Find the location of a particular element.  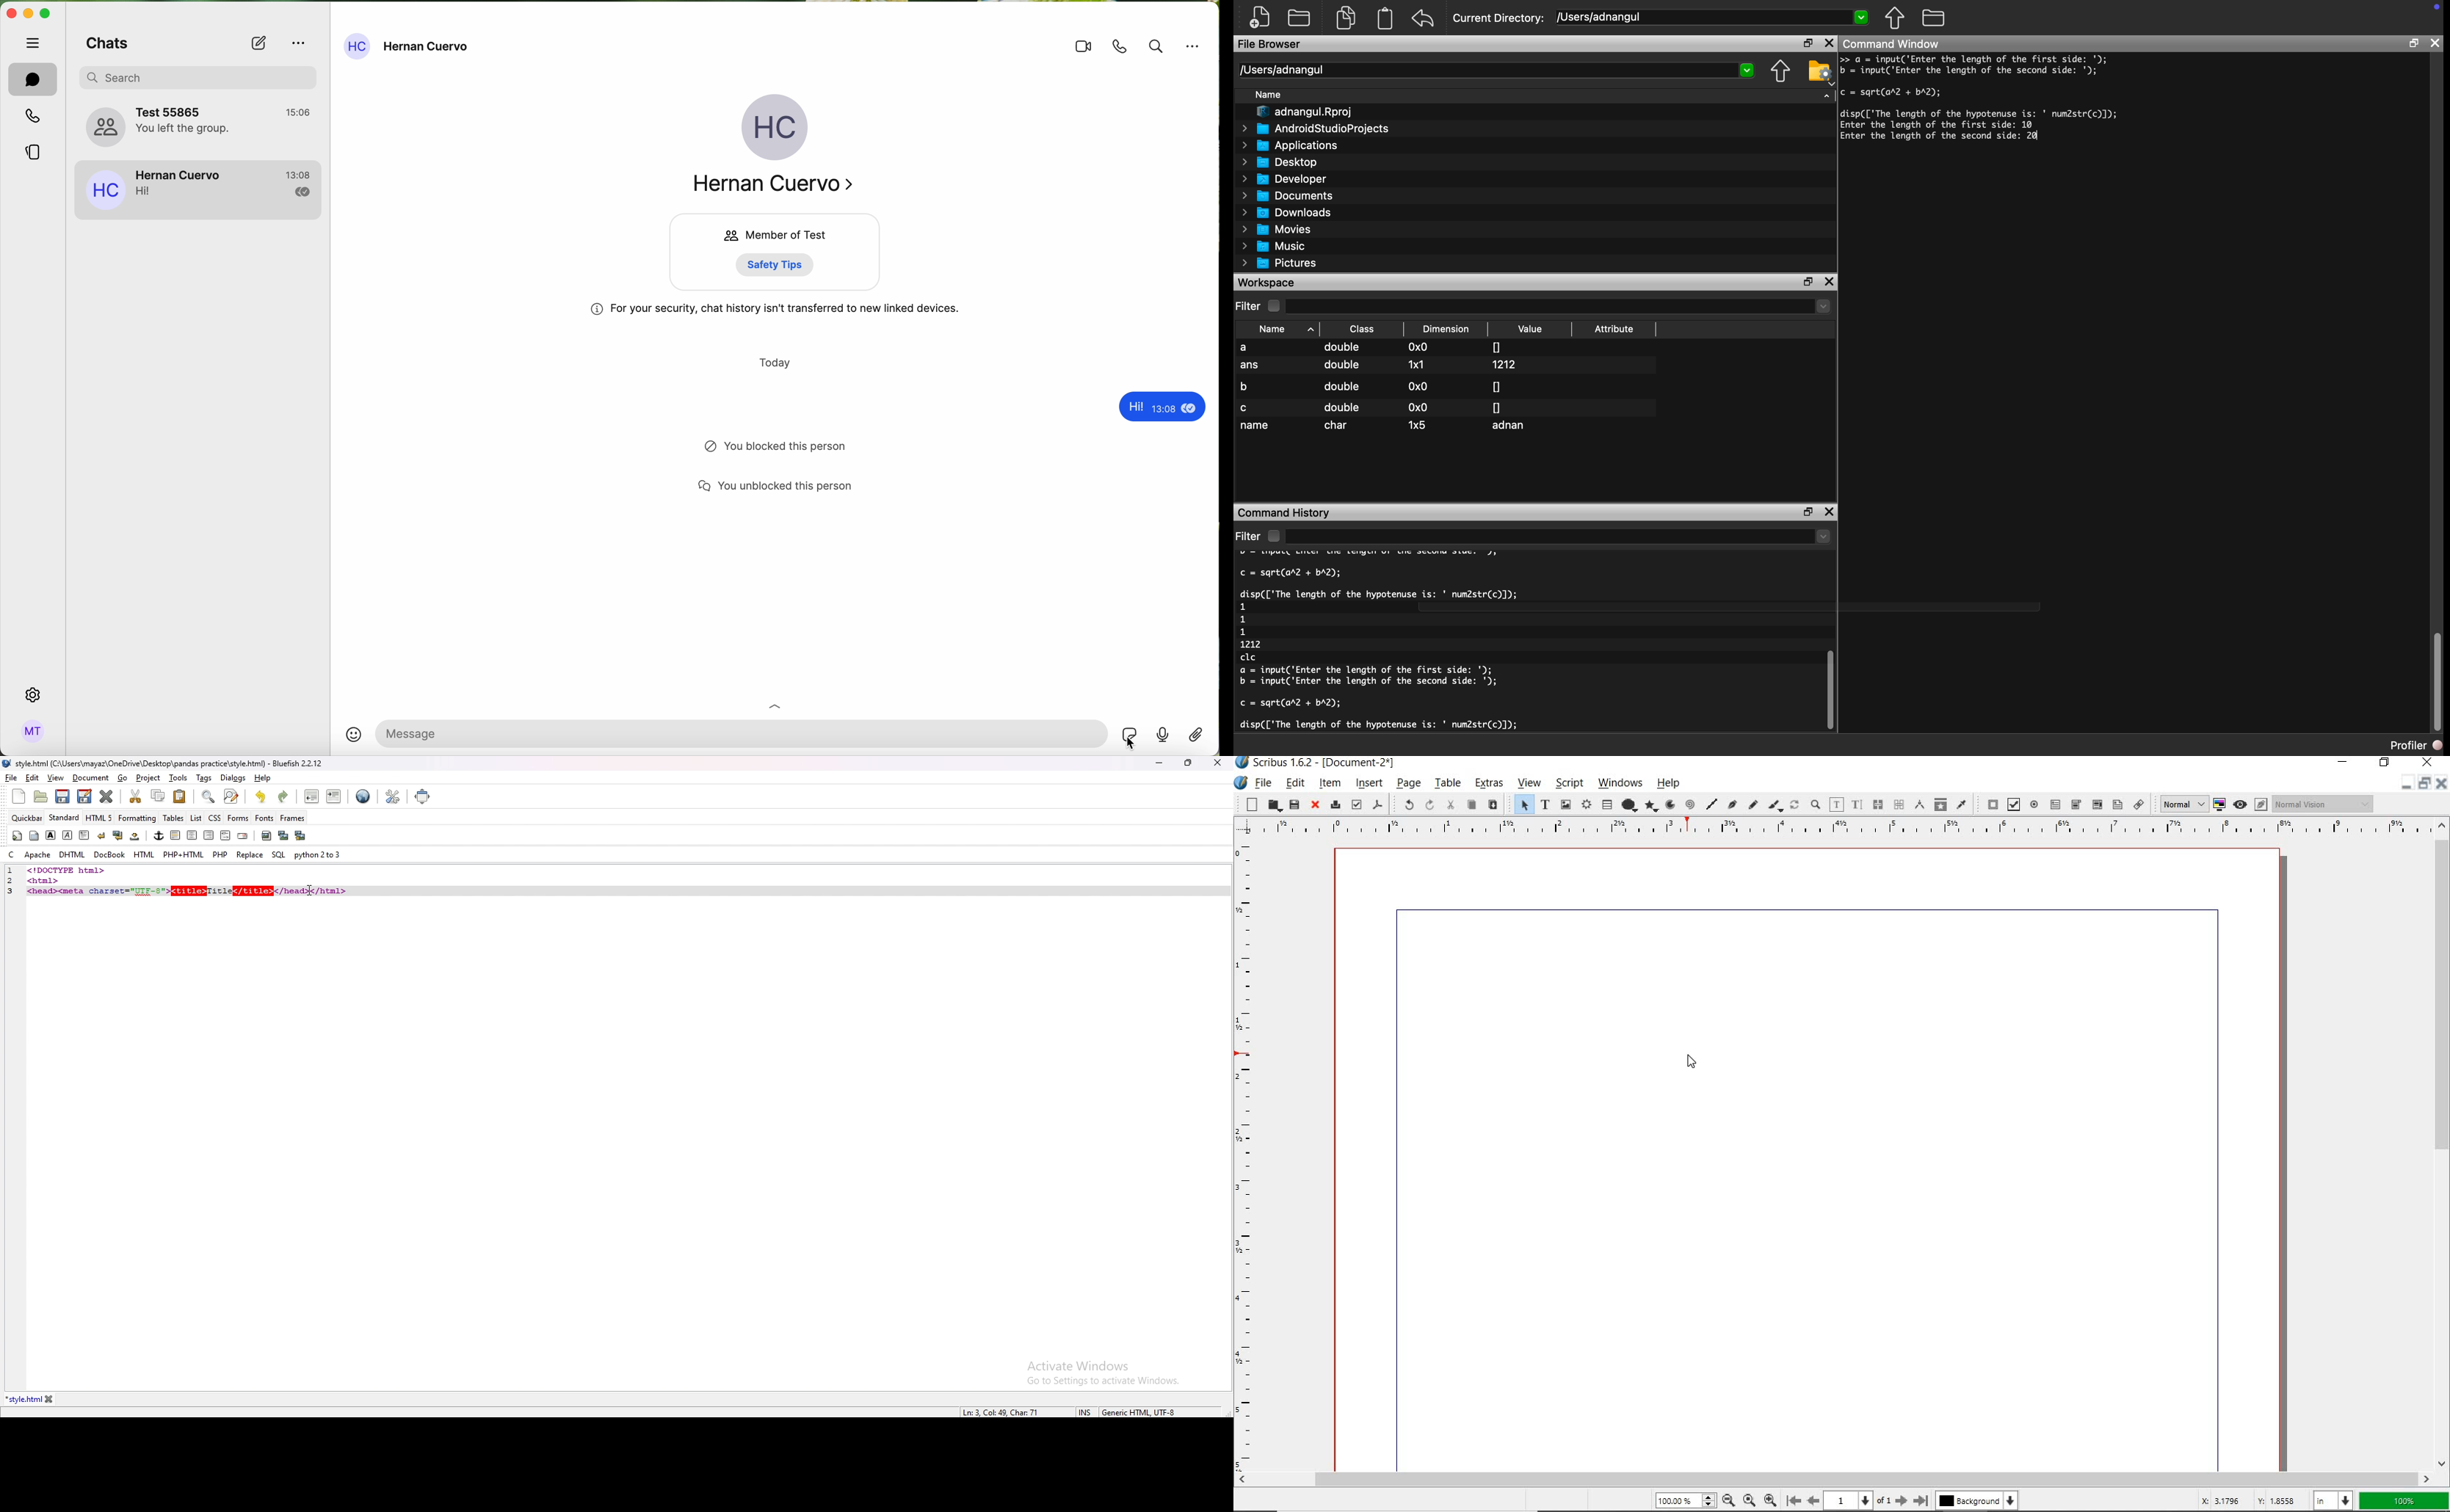

preview mode is located at coordinates (2250, 805).